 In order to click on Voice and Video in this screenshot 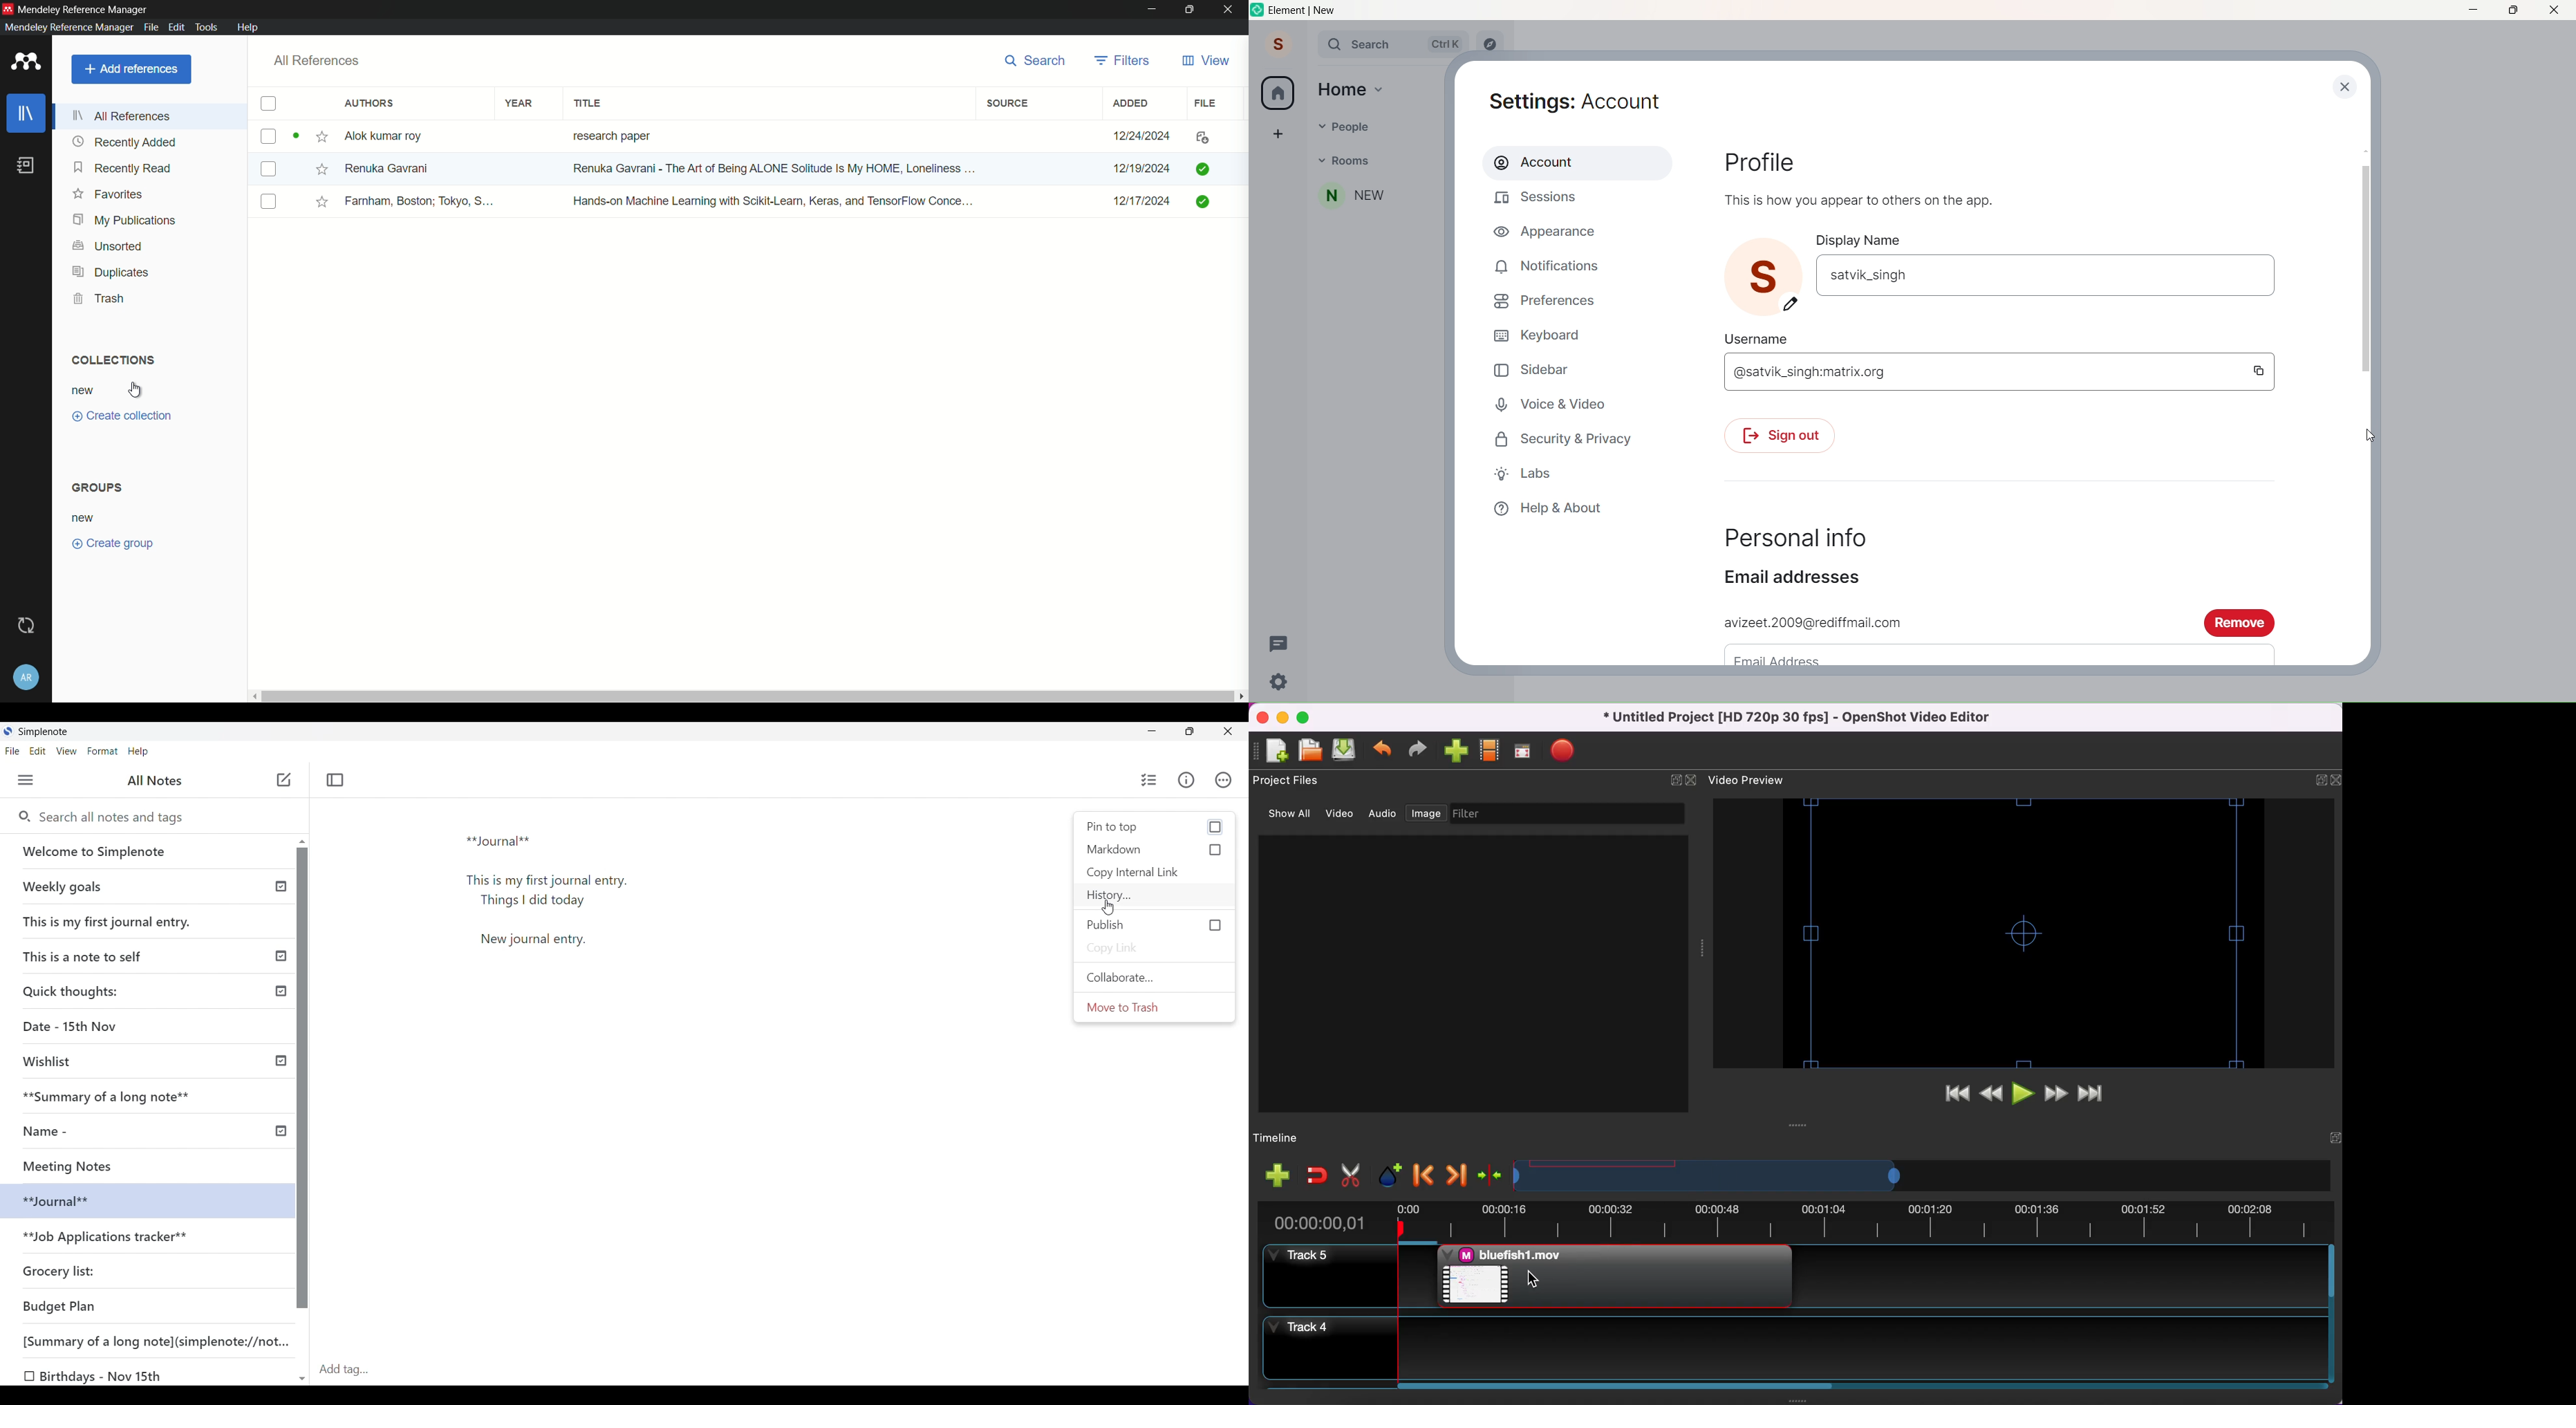, I will do `click(1554, 401)`.